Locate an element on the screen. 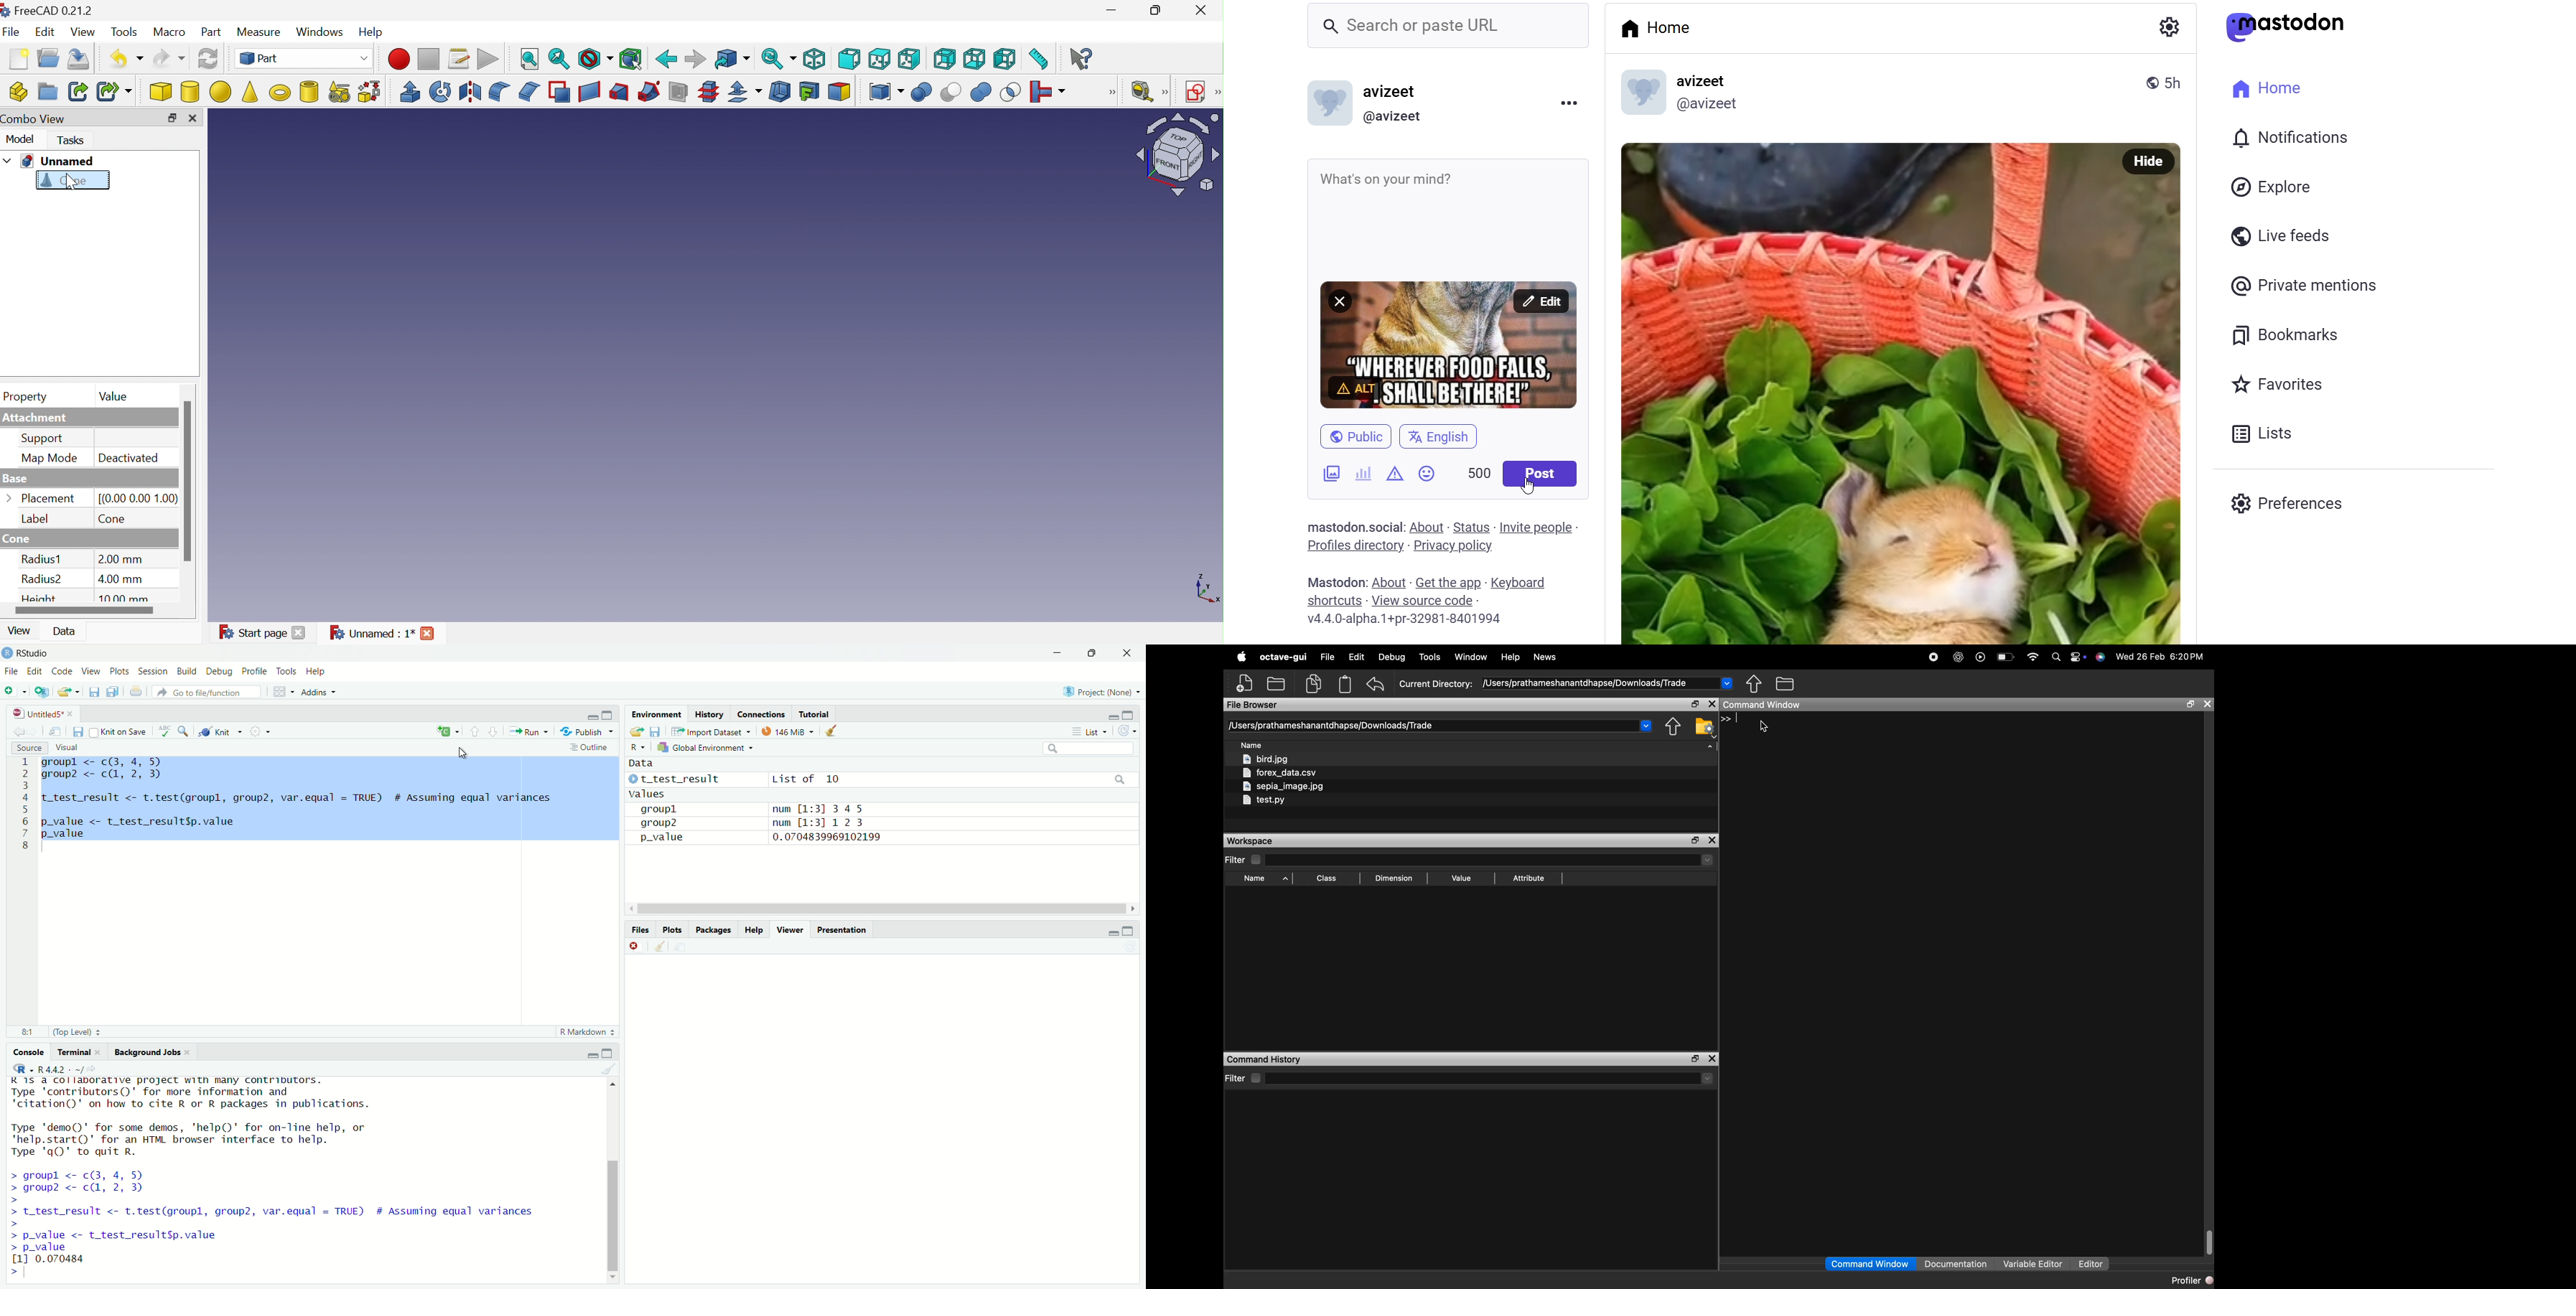  shortcut is located at coordinates (1330, 600).